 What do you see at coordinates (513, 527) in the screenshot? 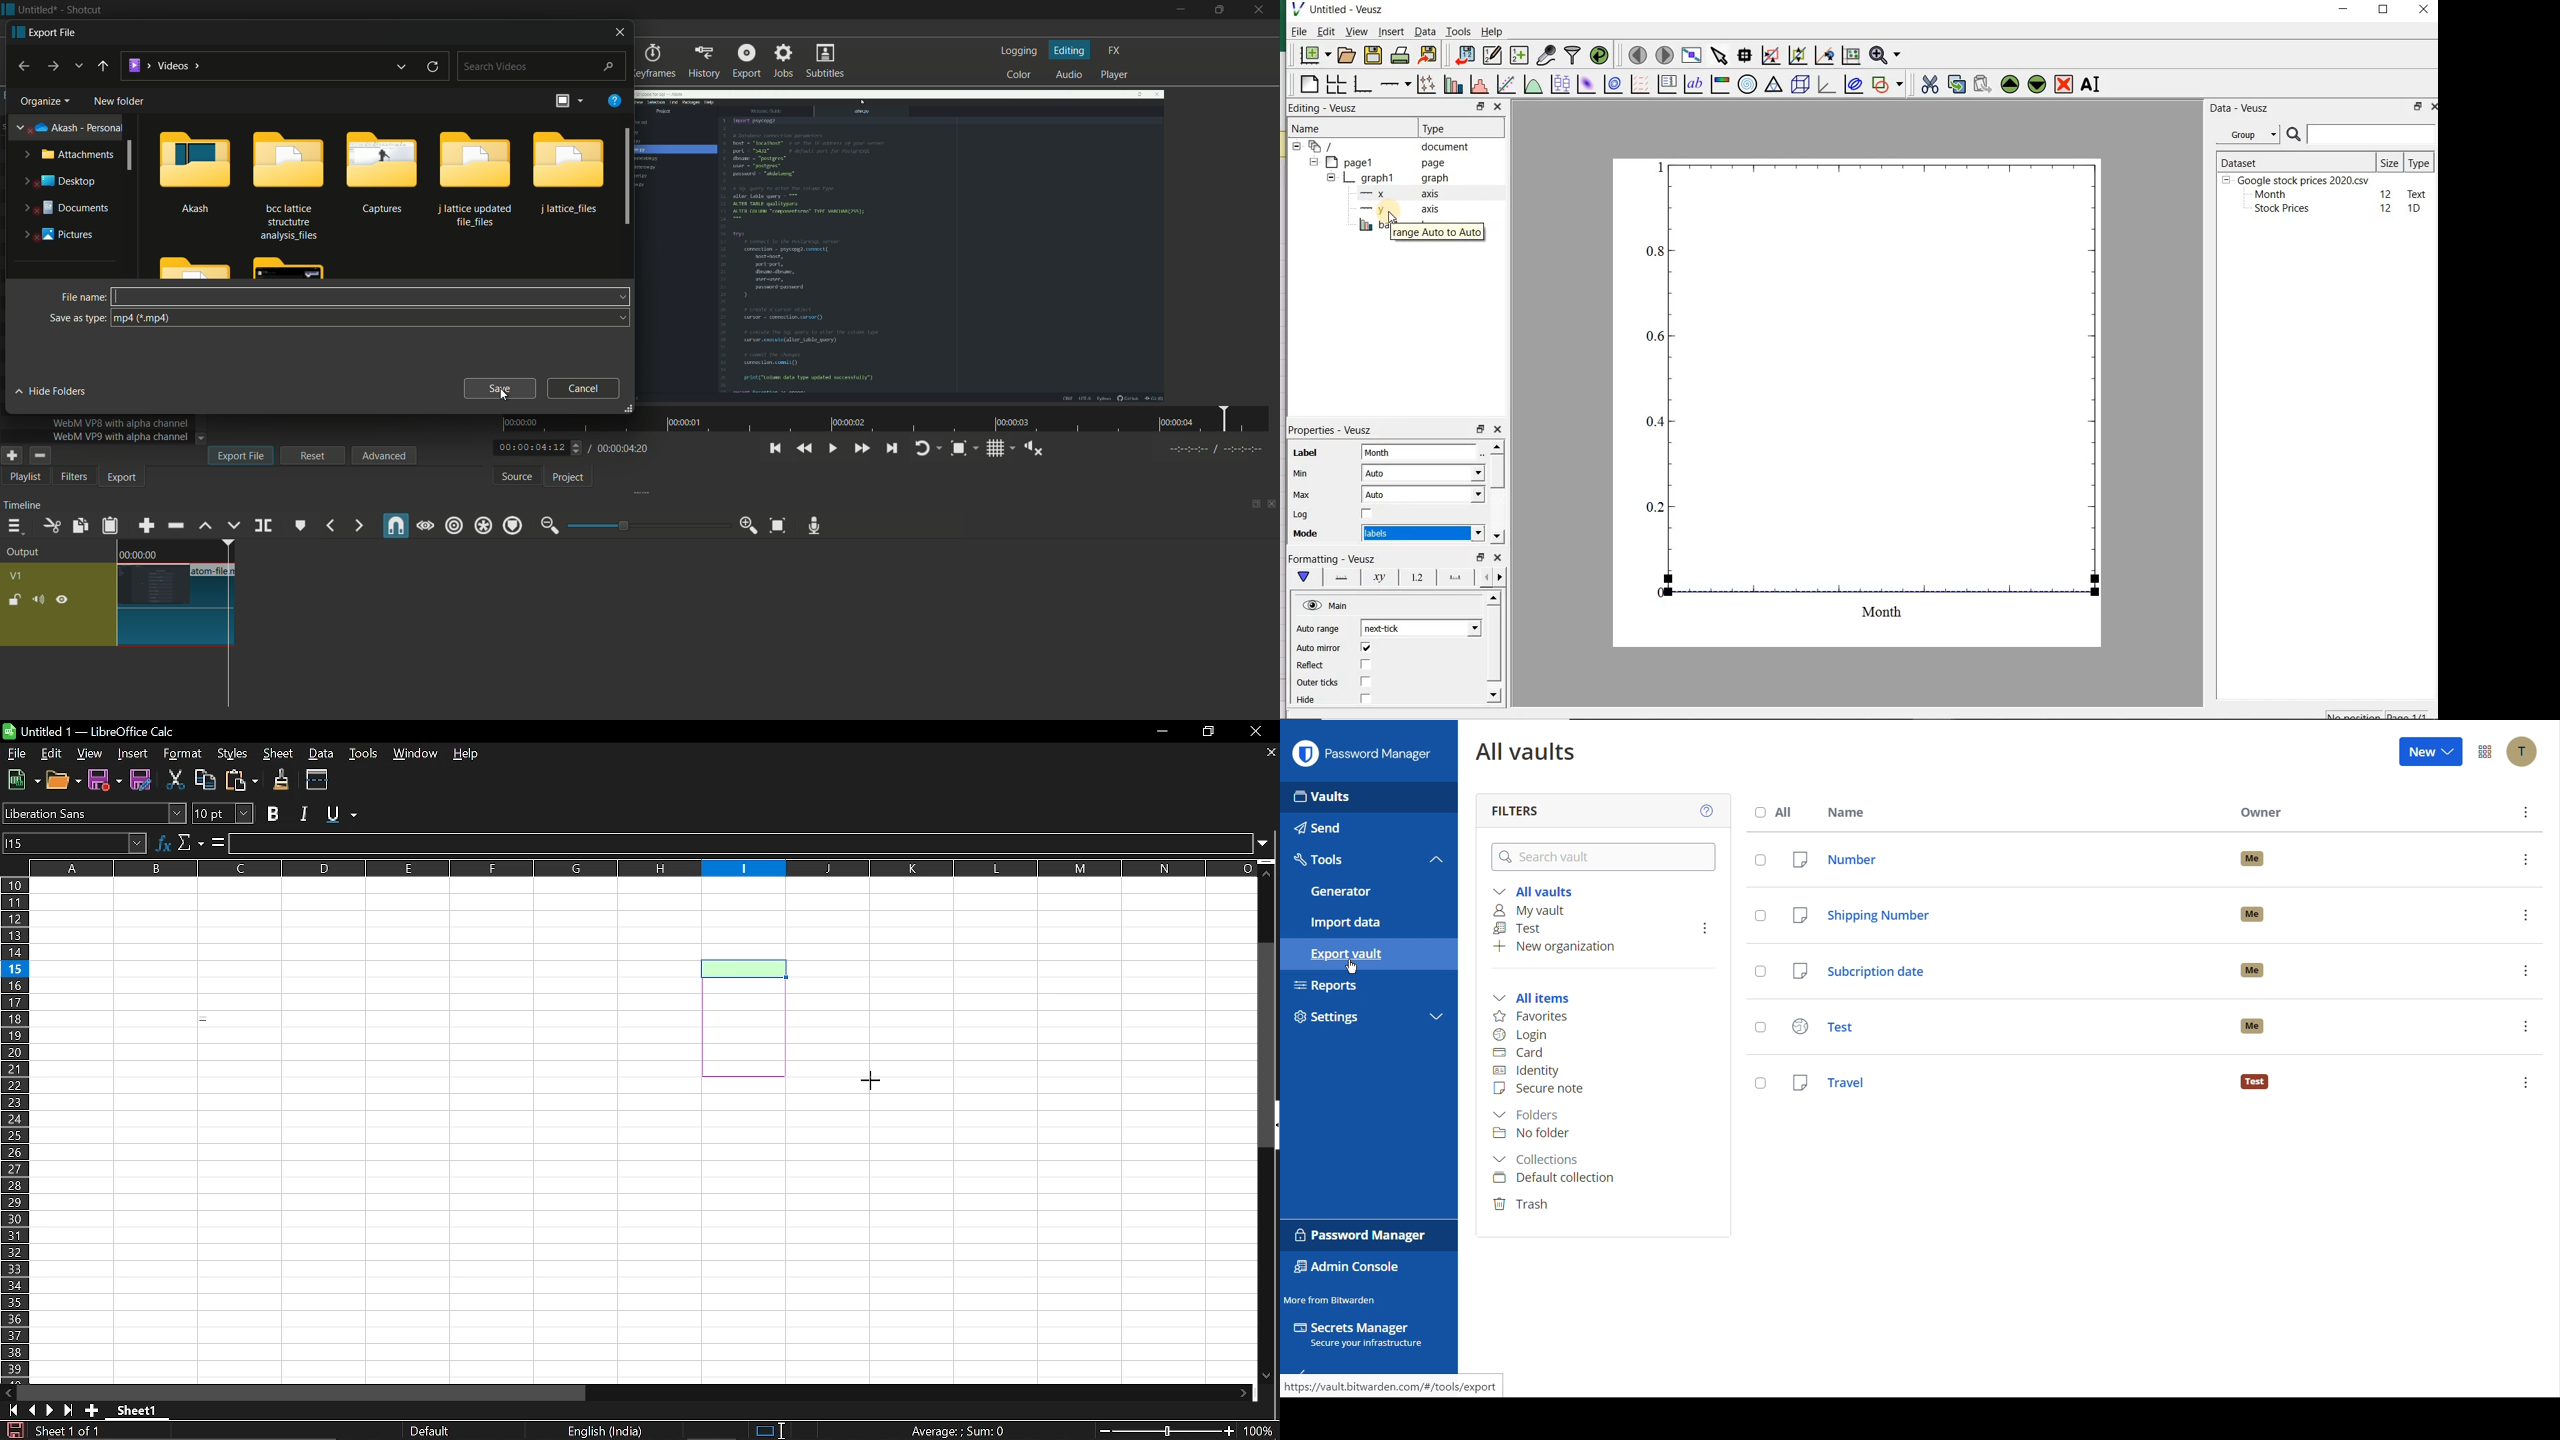
I see `ripple markers` at bounding box center [513, 527].